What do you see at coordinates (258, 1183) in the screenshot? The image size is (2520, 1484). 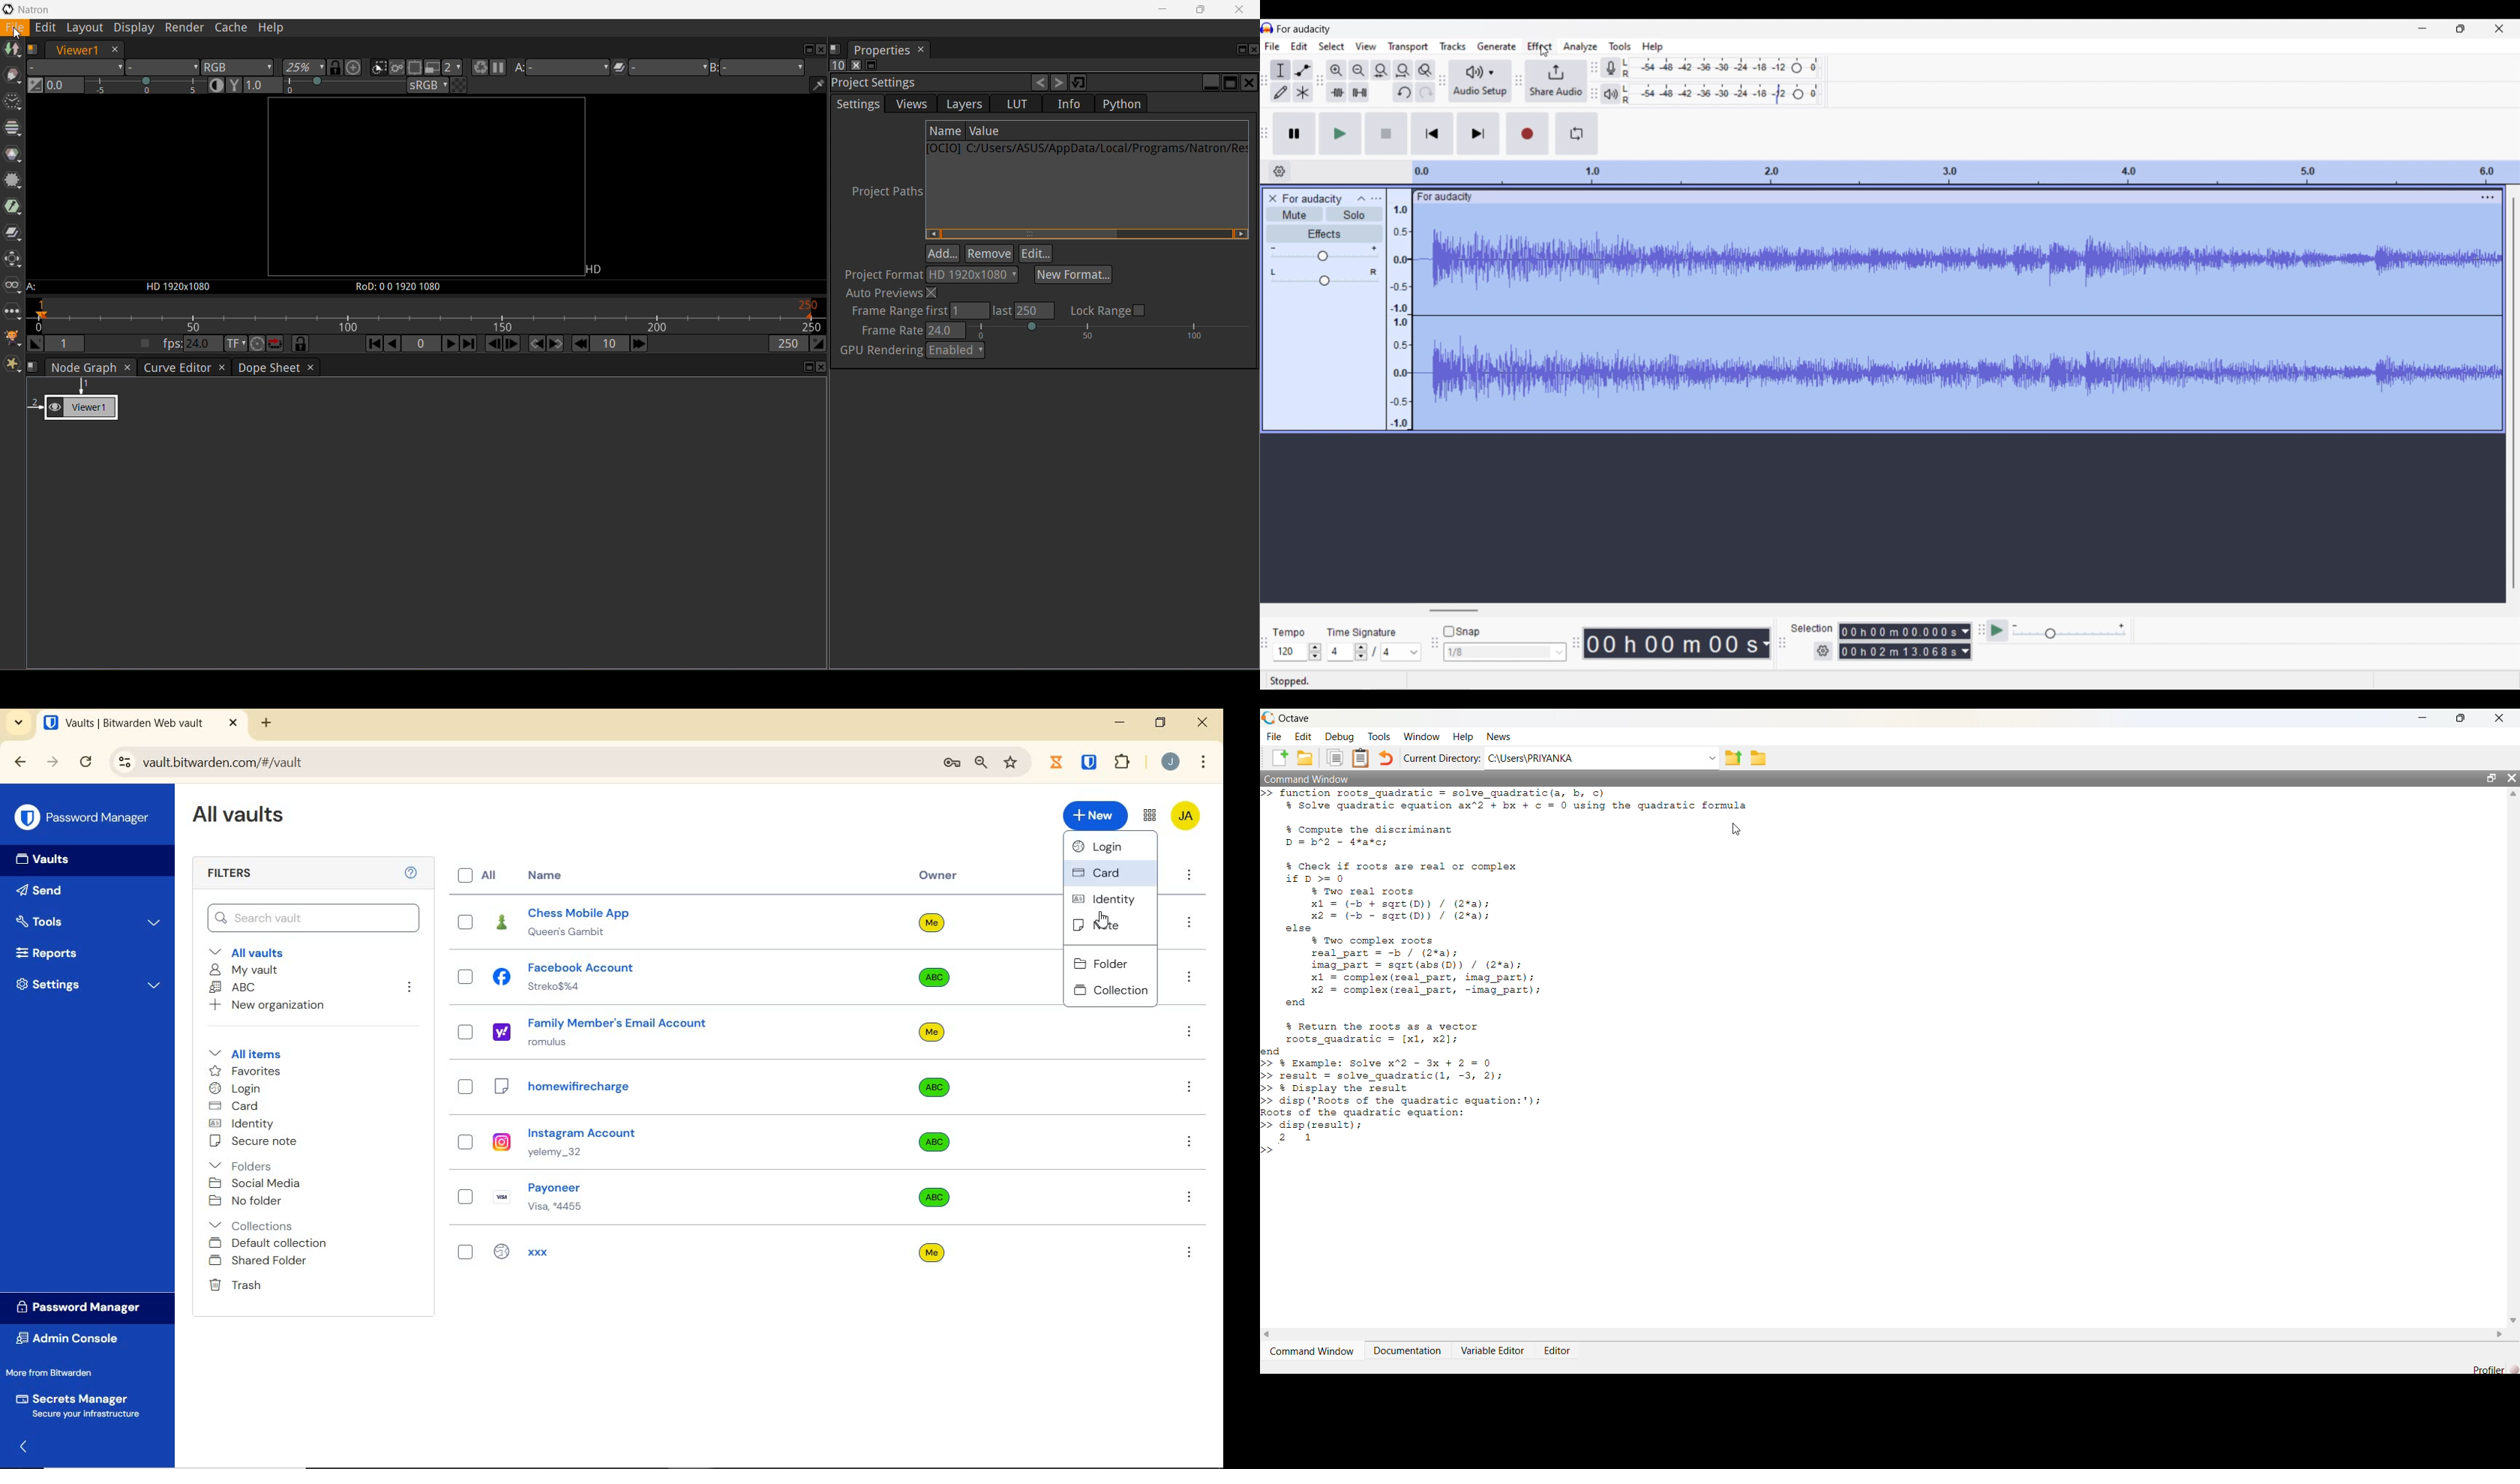 I see `SOCIAL MEDIA` at bounding box center [258, 1183].